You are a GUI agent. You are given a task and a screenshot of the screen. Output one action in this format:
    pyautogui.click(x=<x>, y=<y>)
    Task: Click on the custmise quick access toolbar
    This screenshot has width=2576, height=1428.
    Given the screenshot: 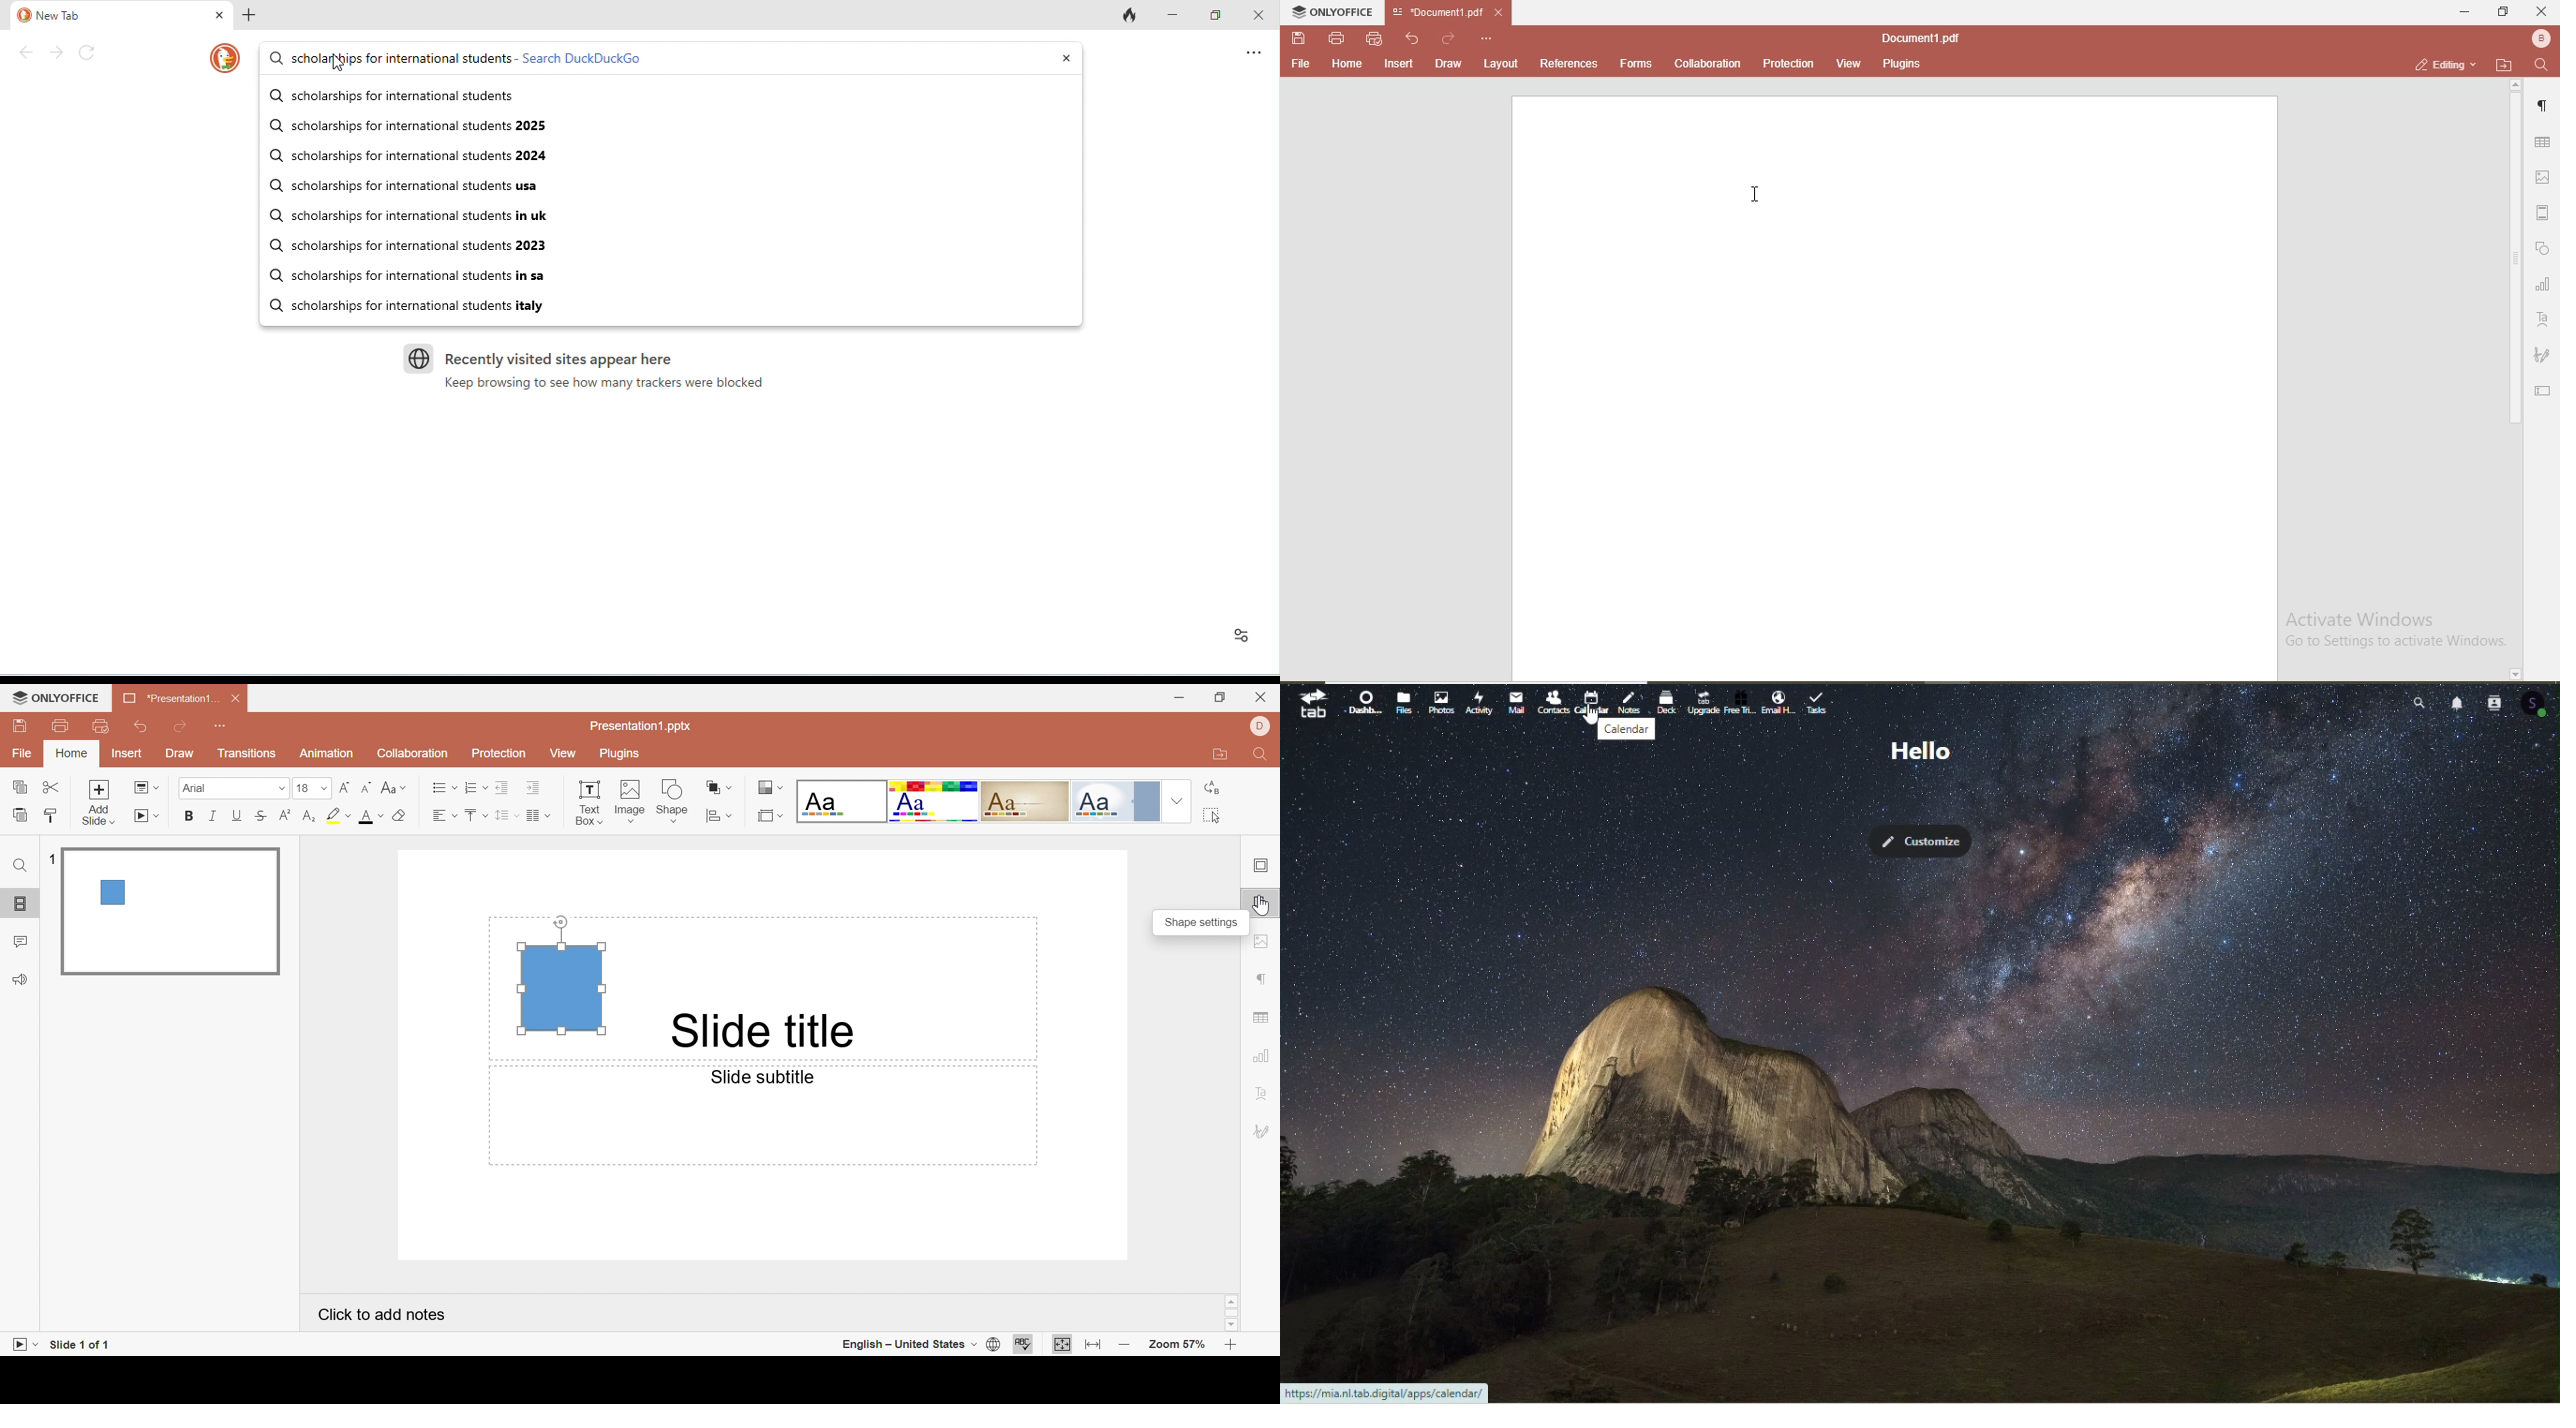 What is the action you would take?
    pyautogui.click(x=1486, y=37)
    